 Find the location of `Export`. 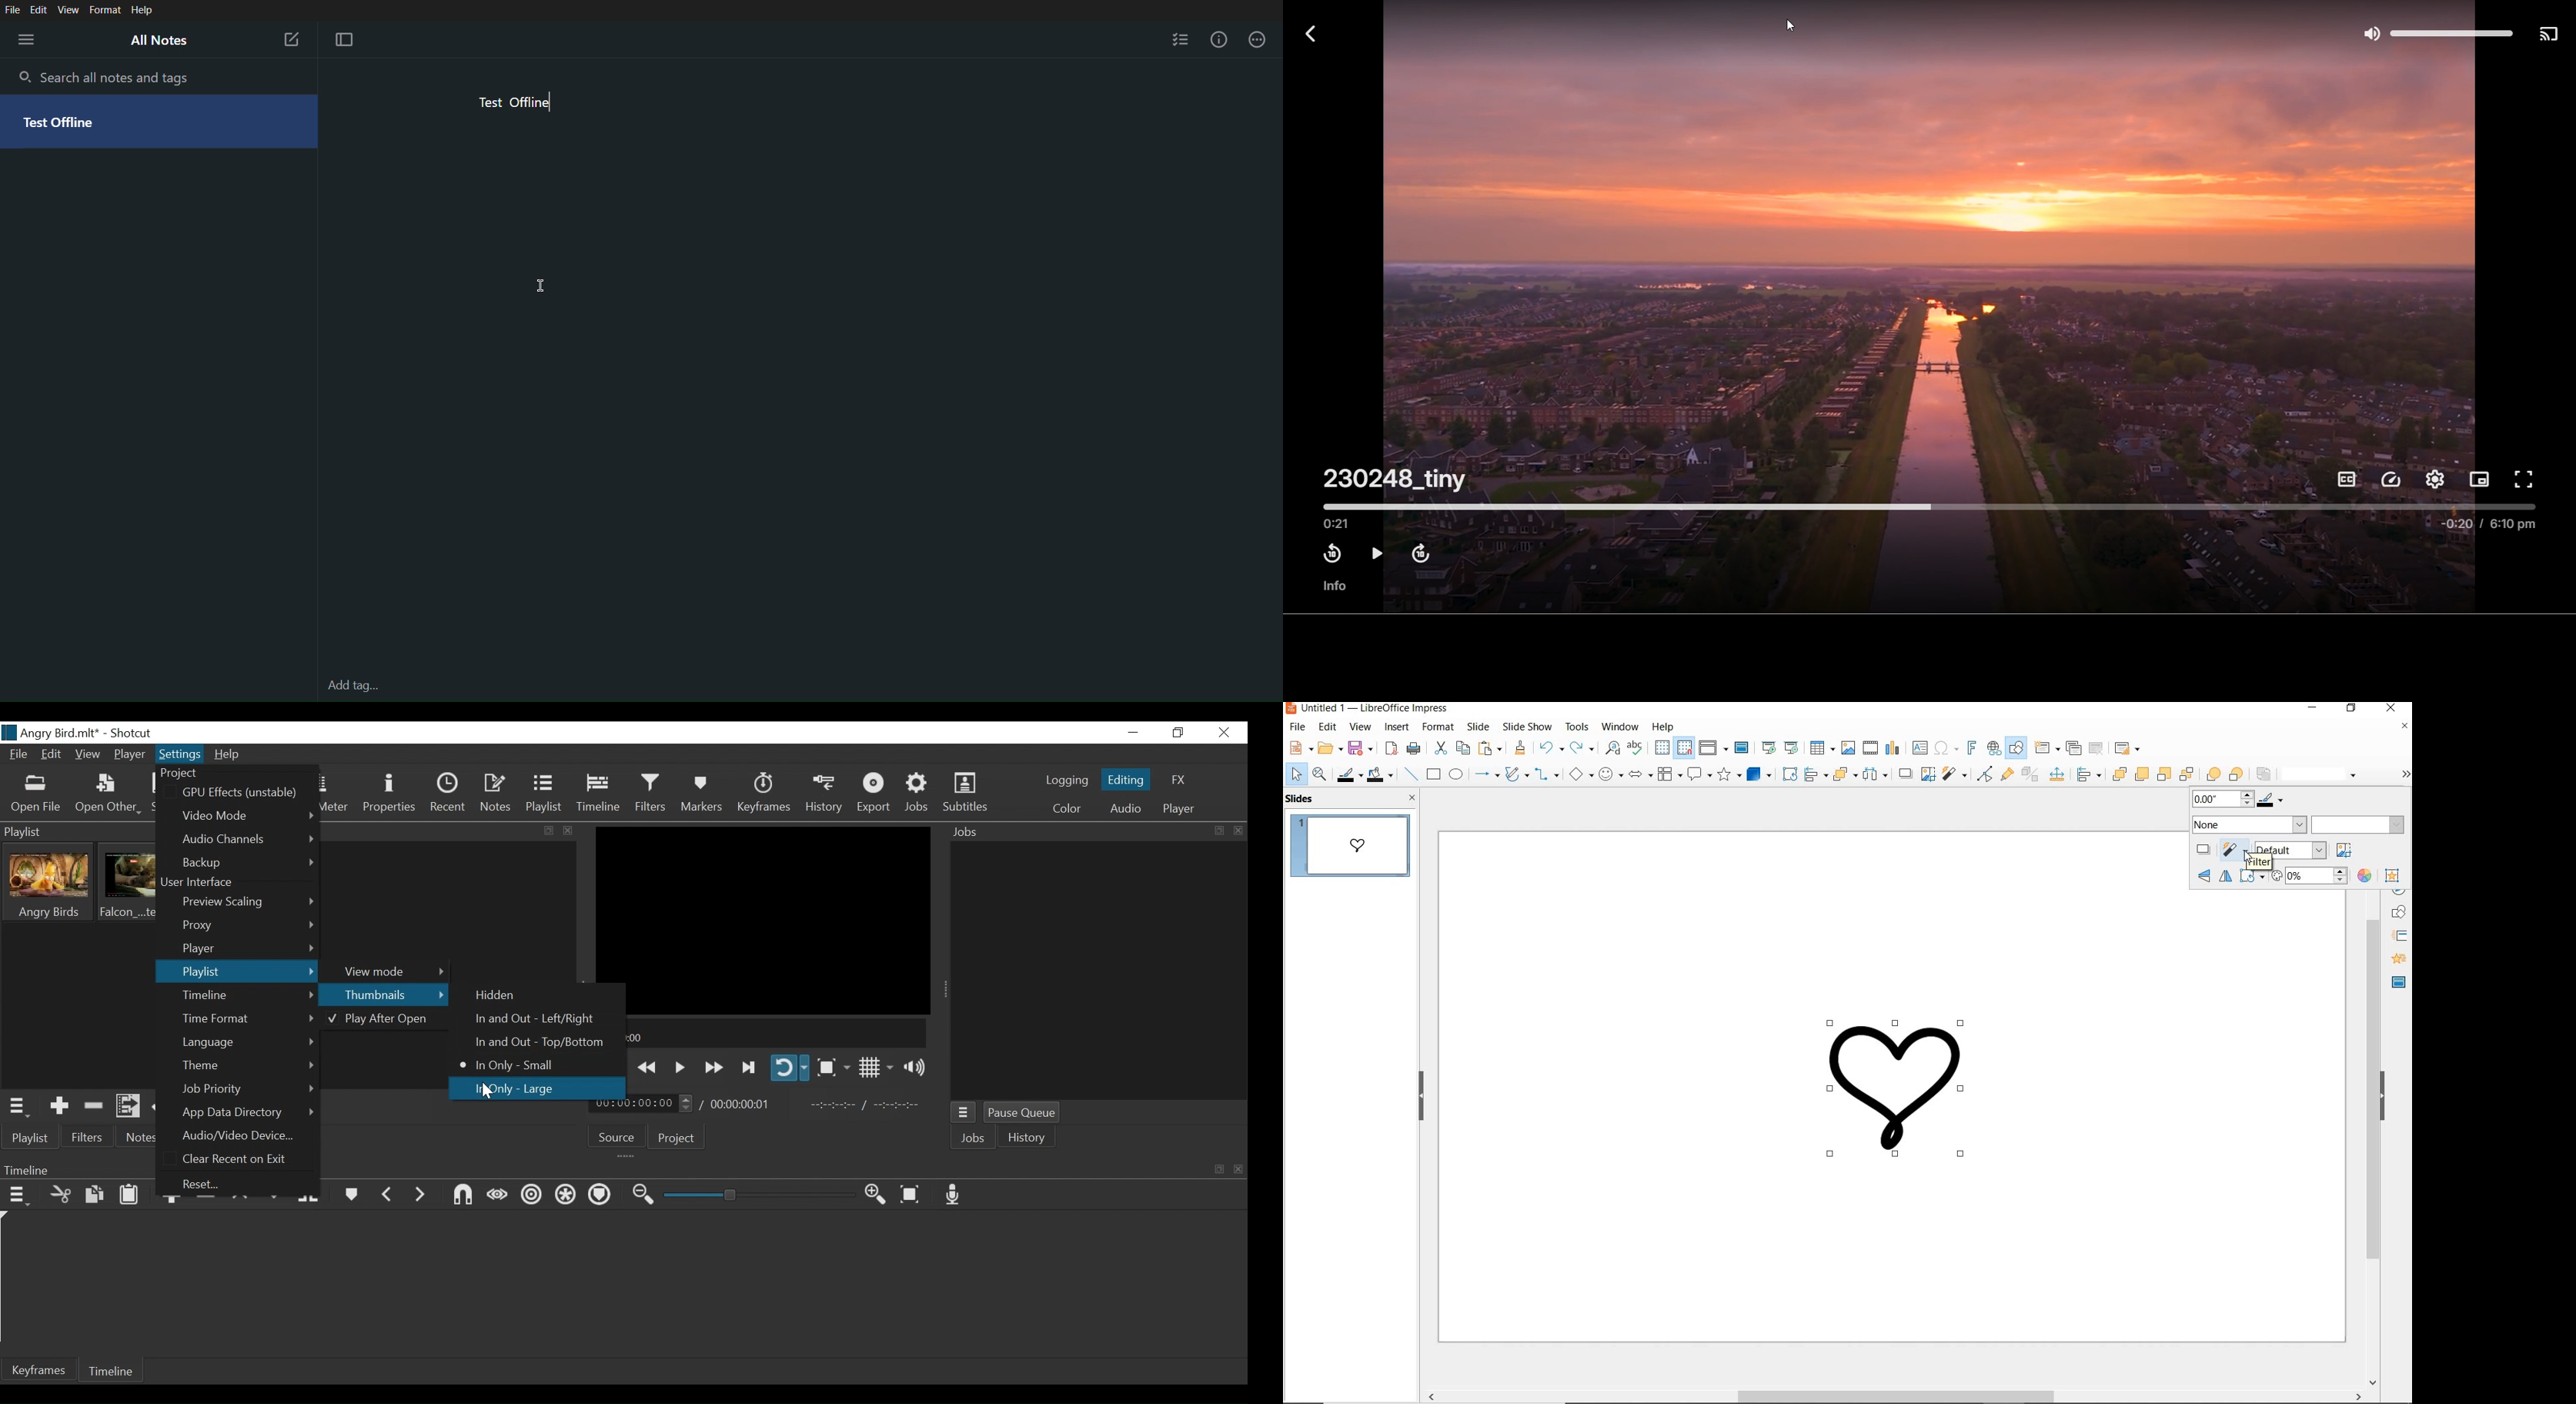

Export is located at coordinates (875, 793).